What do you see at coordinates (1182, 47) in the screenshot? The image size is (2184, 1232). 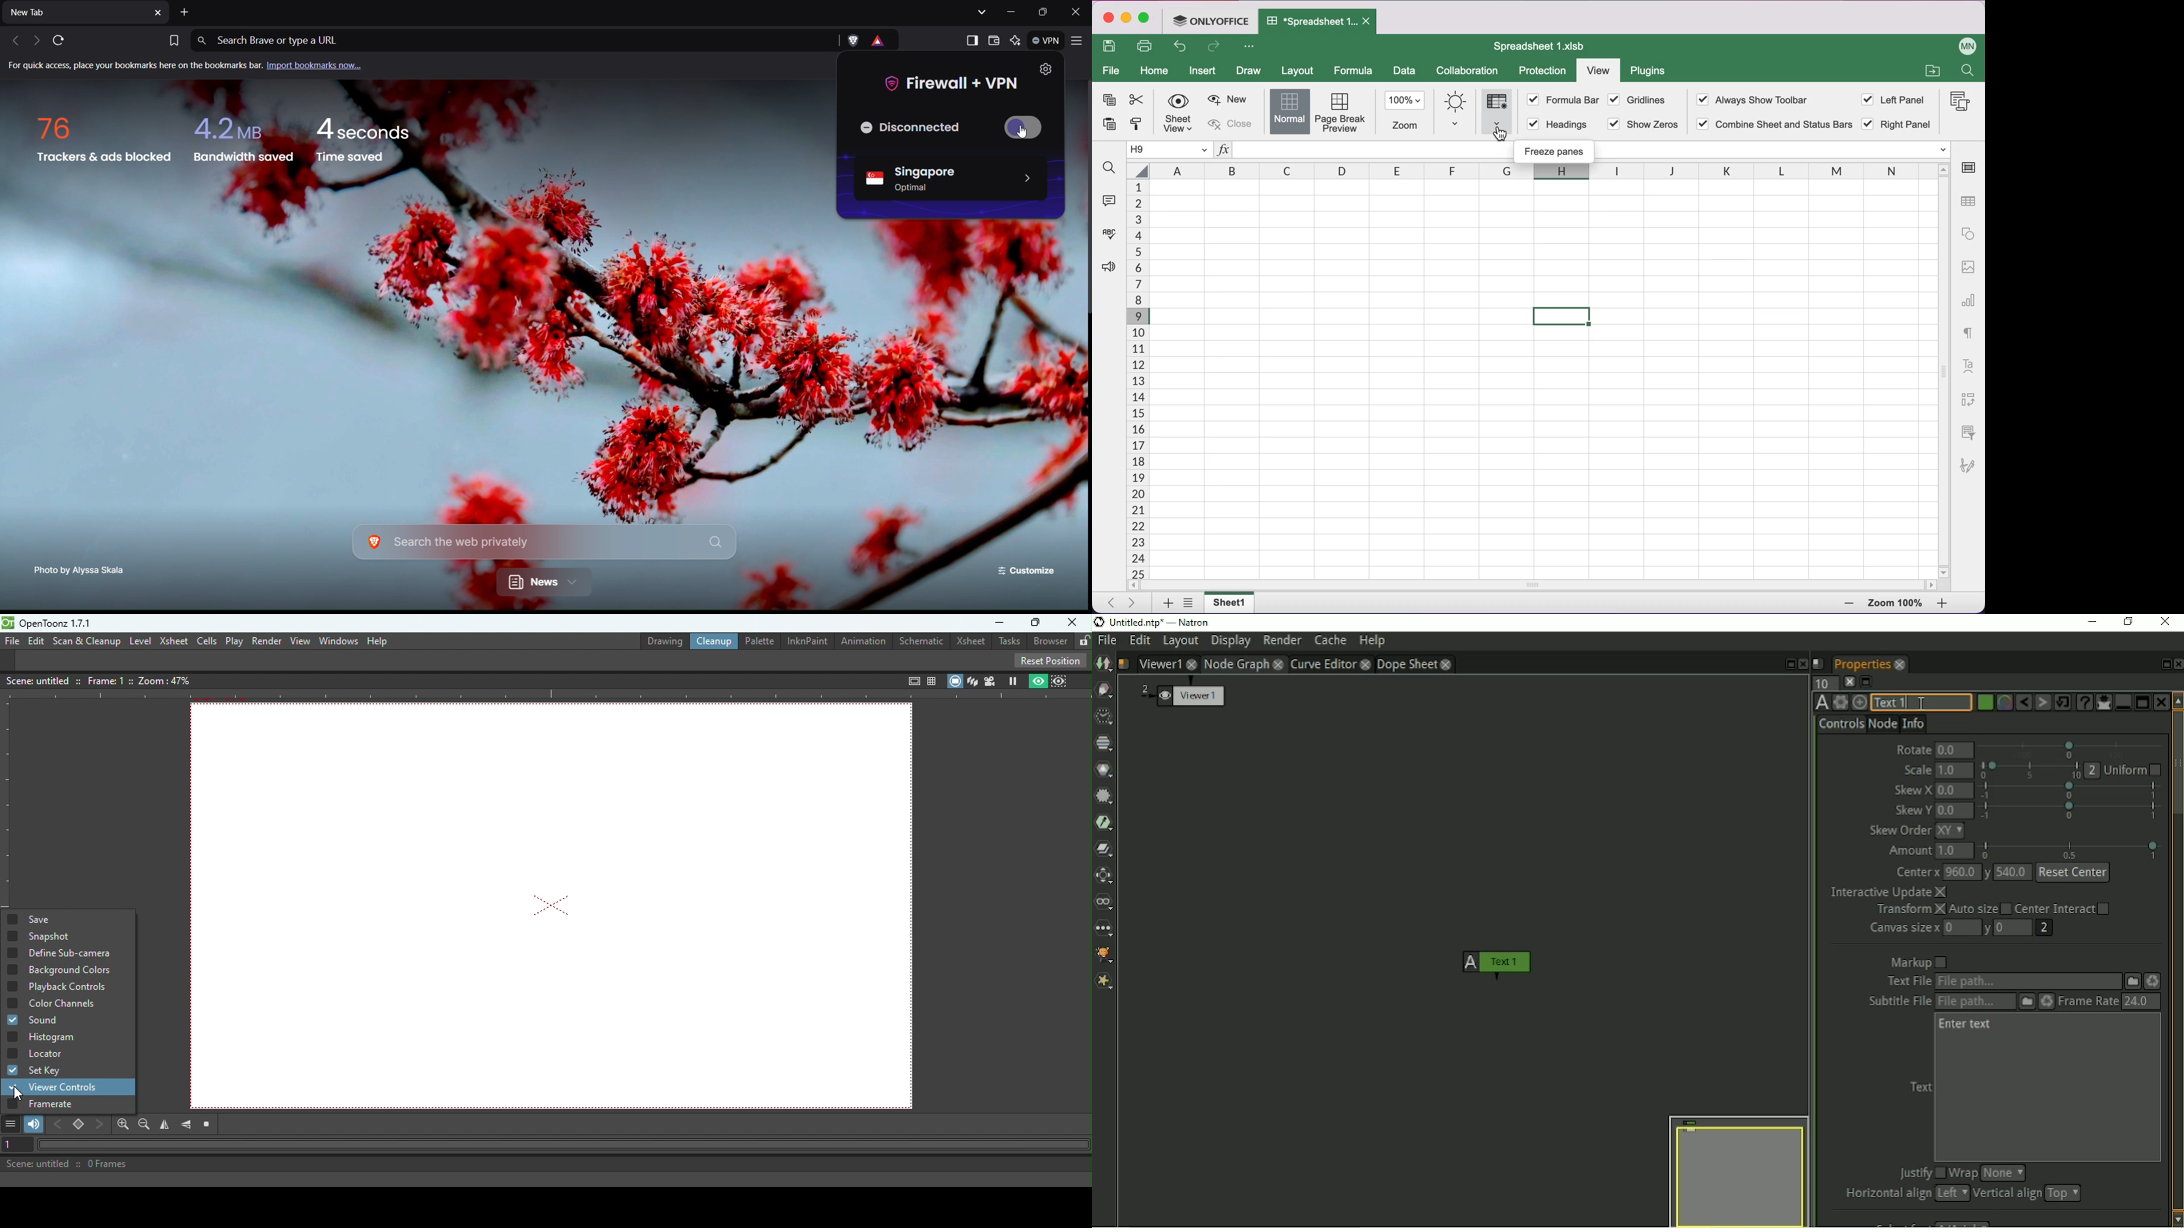 I see `undo` at bounding box center [1182, 47].